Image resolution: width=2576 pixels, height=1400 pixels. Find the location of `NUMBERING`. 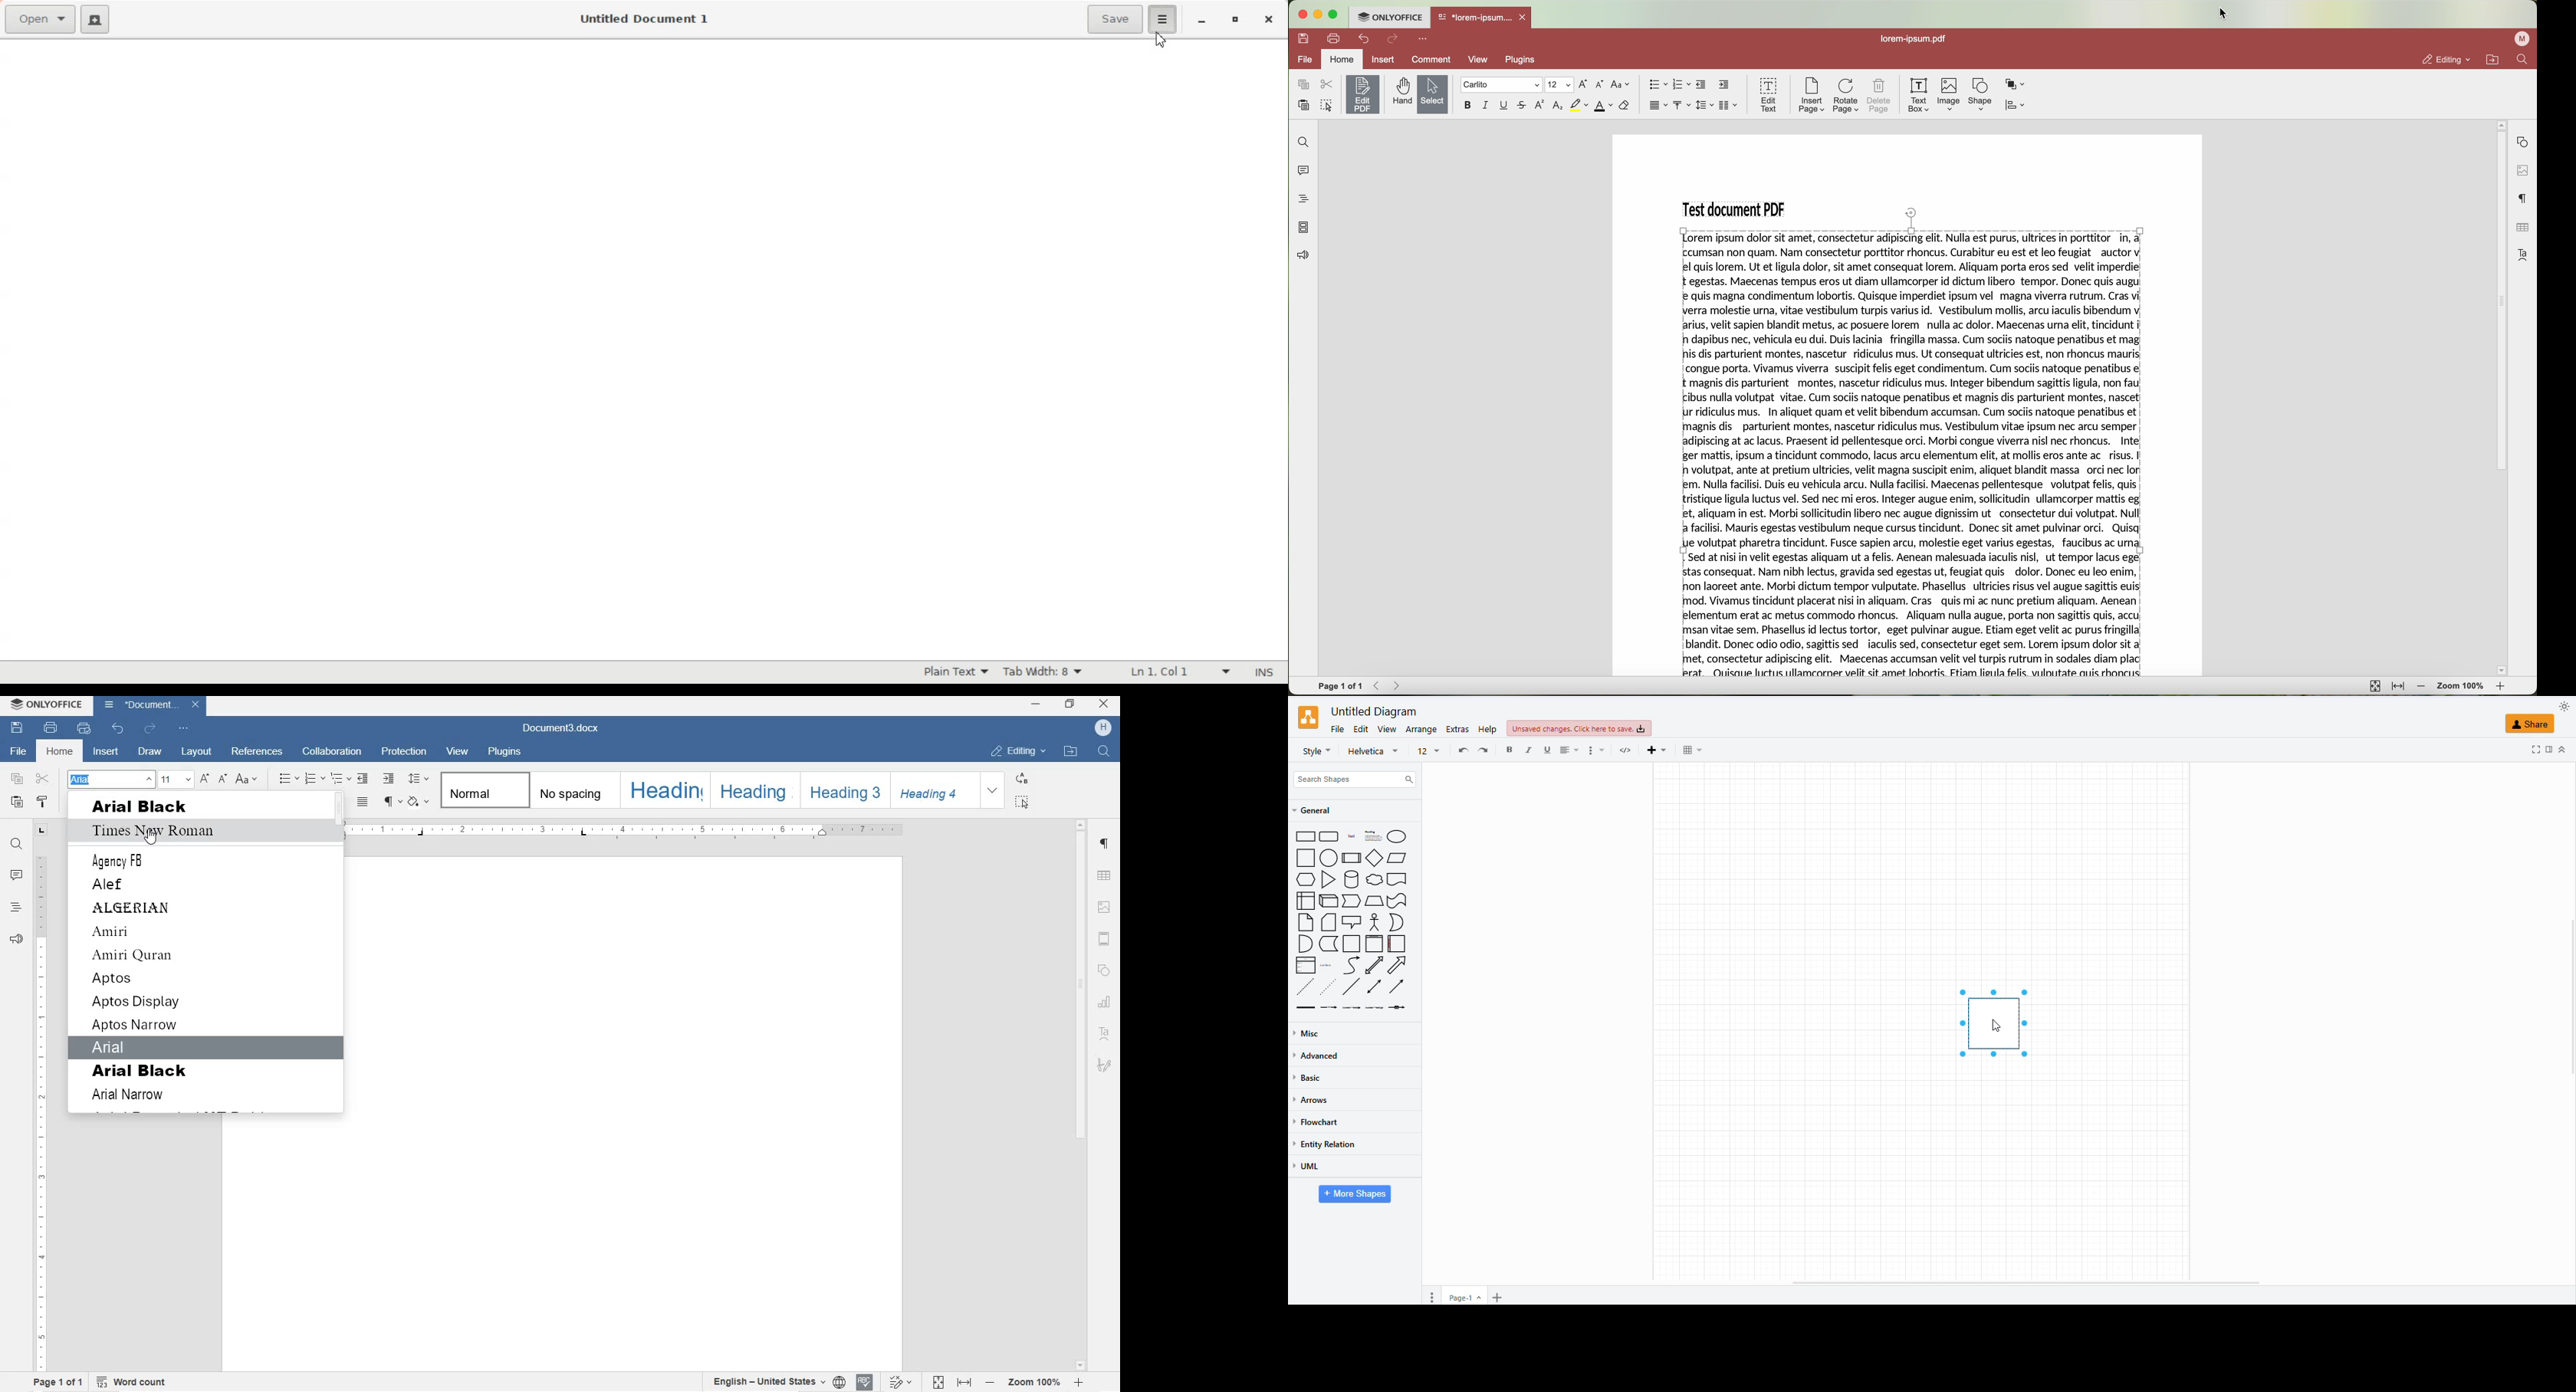

NUMBERING is located at coordinates (313, 779).